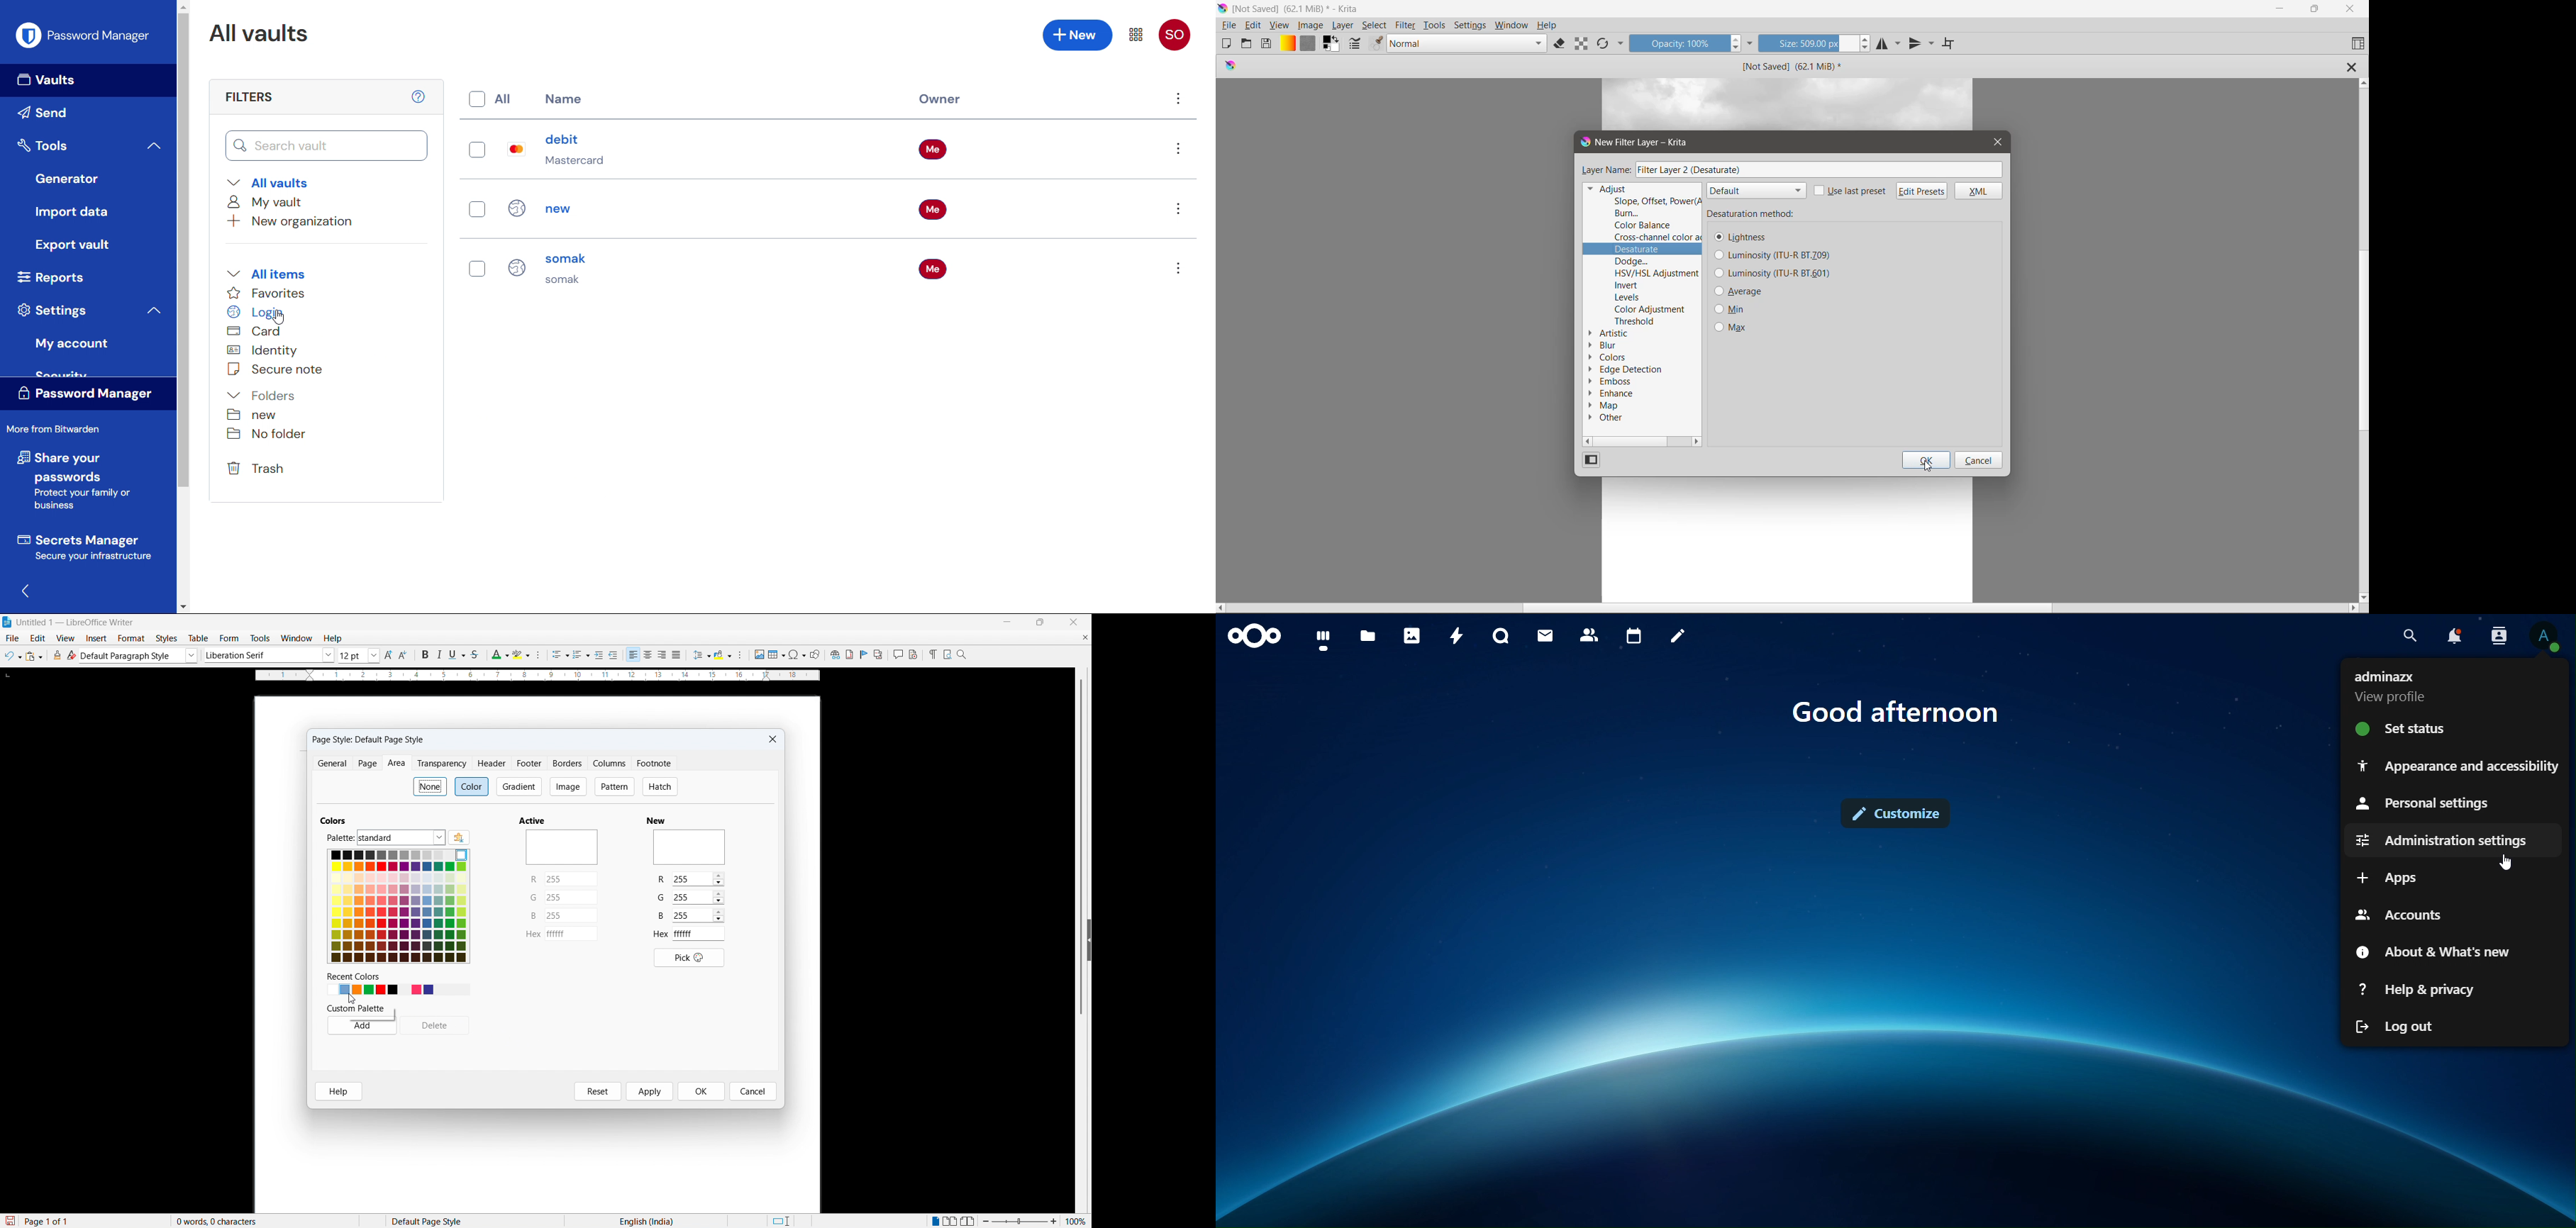 This screenshot has height=1232, width=2576. What do you see at coordinates (864, 654) in the screenshot?
I see `Insert bookmark ` at bounding box center [864, 654].